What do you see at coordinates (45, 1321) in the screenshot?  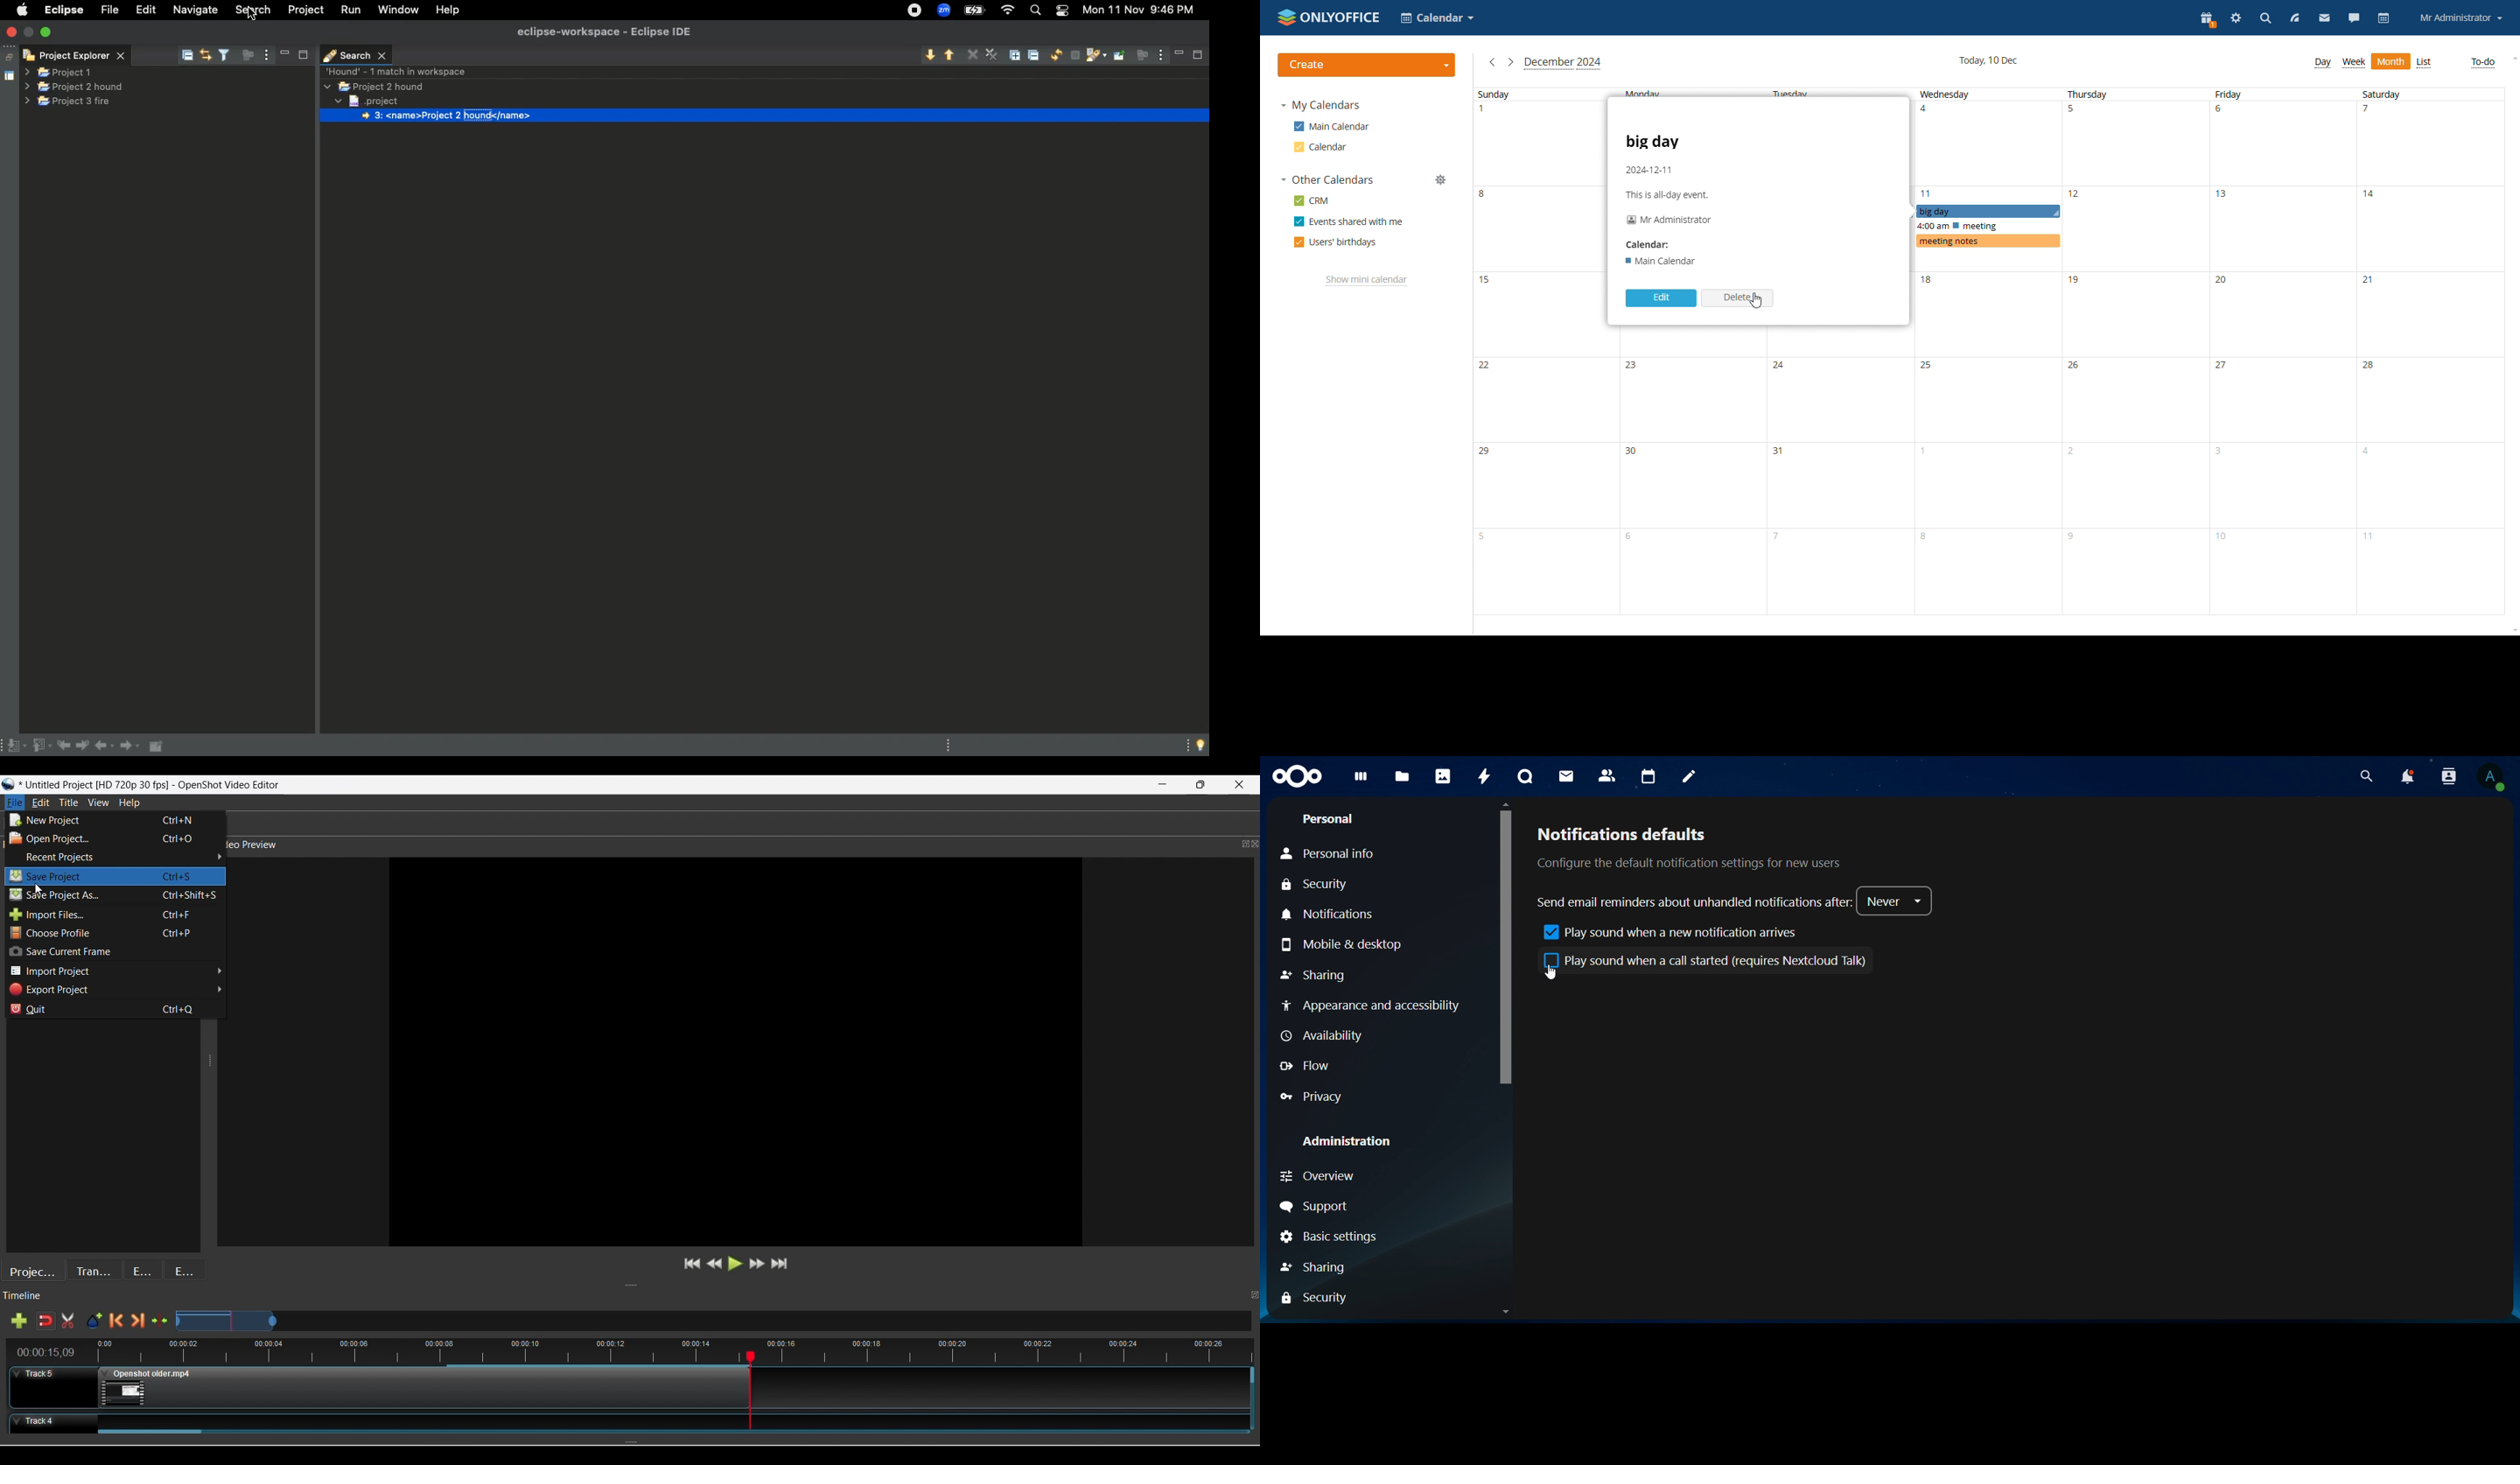 I see `Disable snapping` at bounding box center [45, 1321].